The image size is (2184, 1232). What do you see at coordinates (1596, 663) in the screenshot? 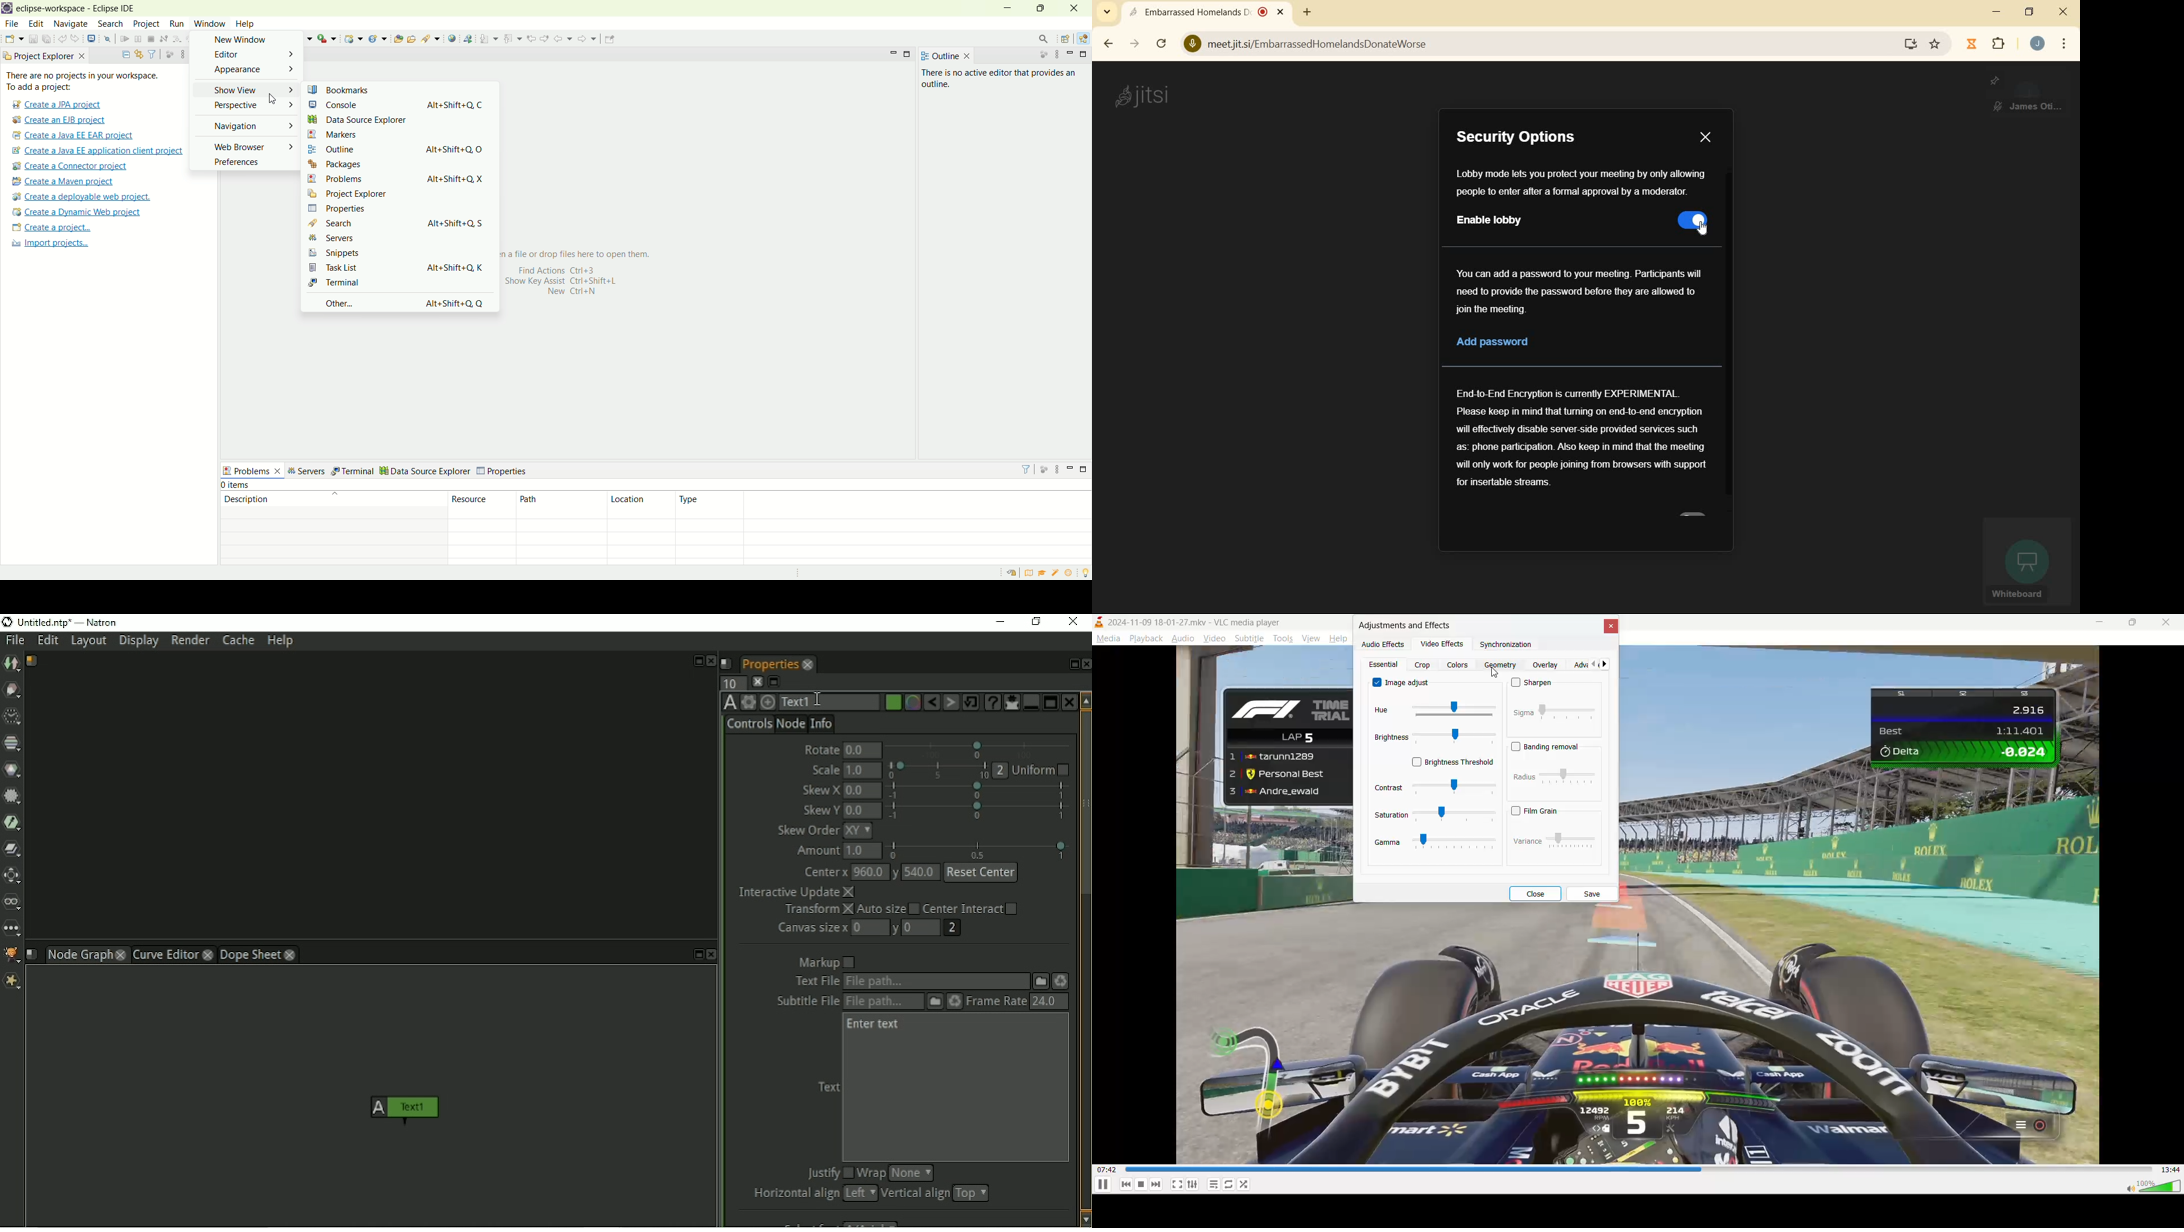
I see `previous` at bounding box center [1596, 663].